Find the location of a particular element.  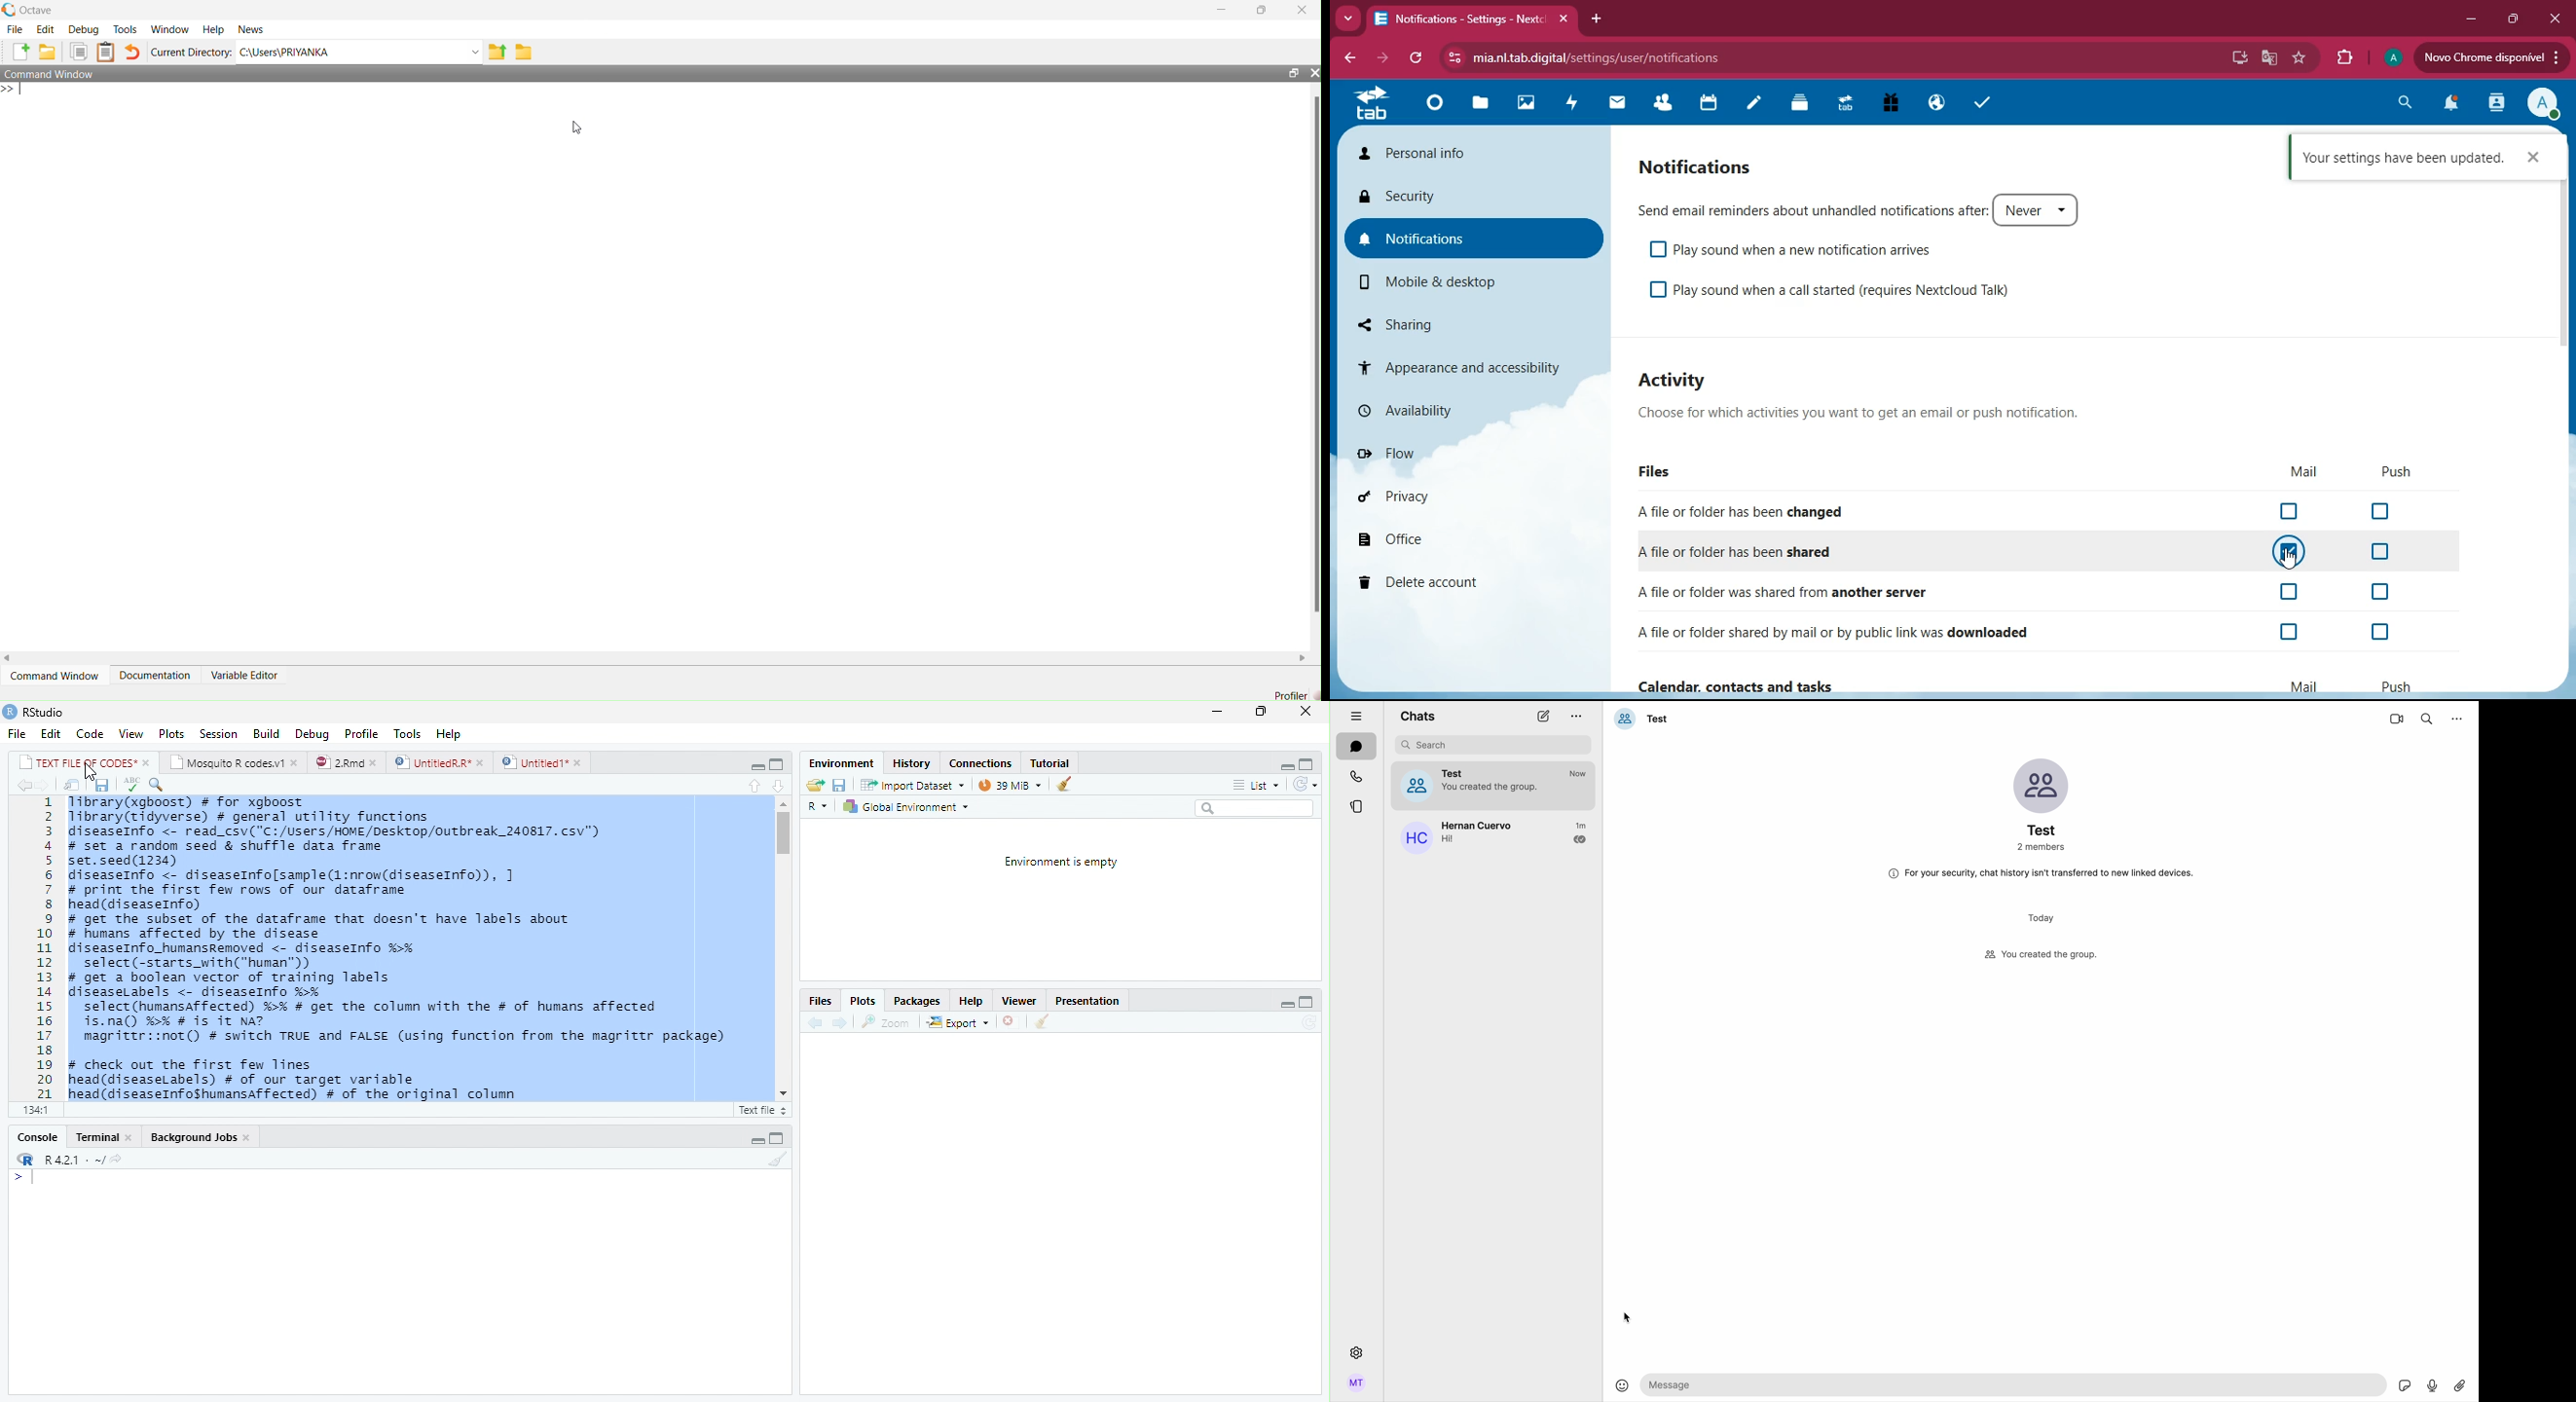

off is located at coordinates (2382, 553).